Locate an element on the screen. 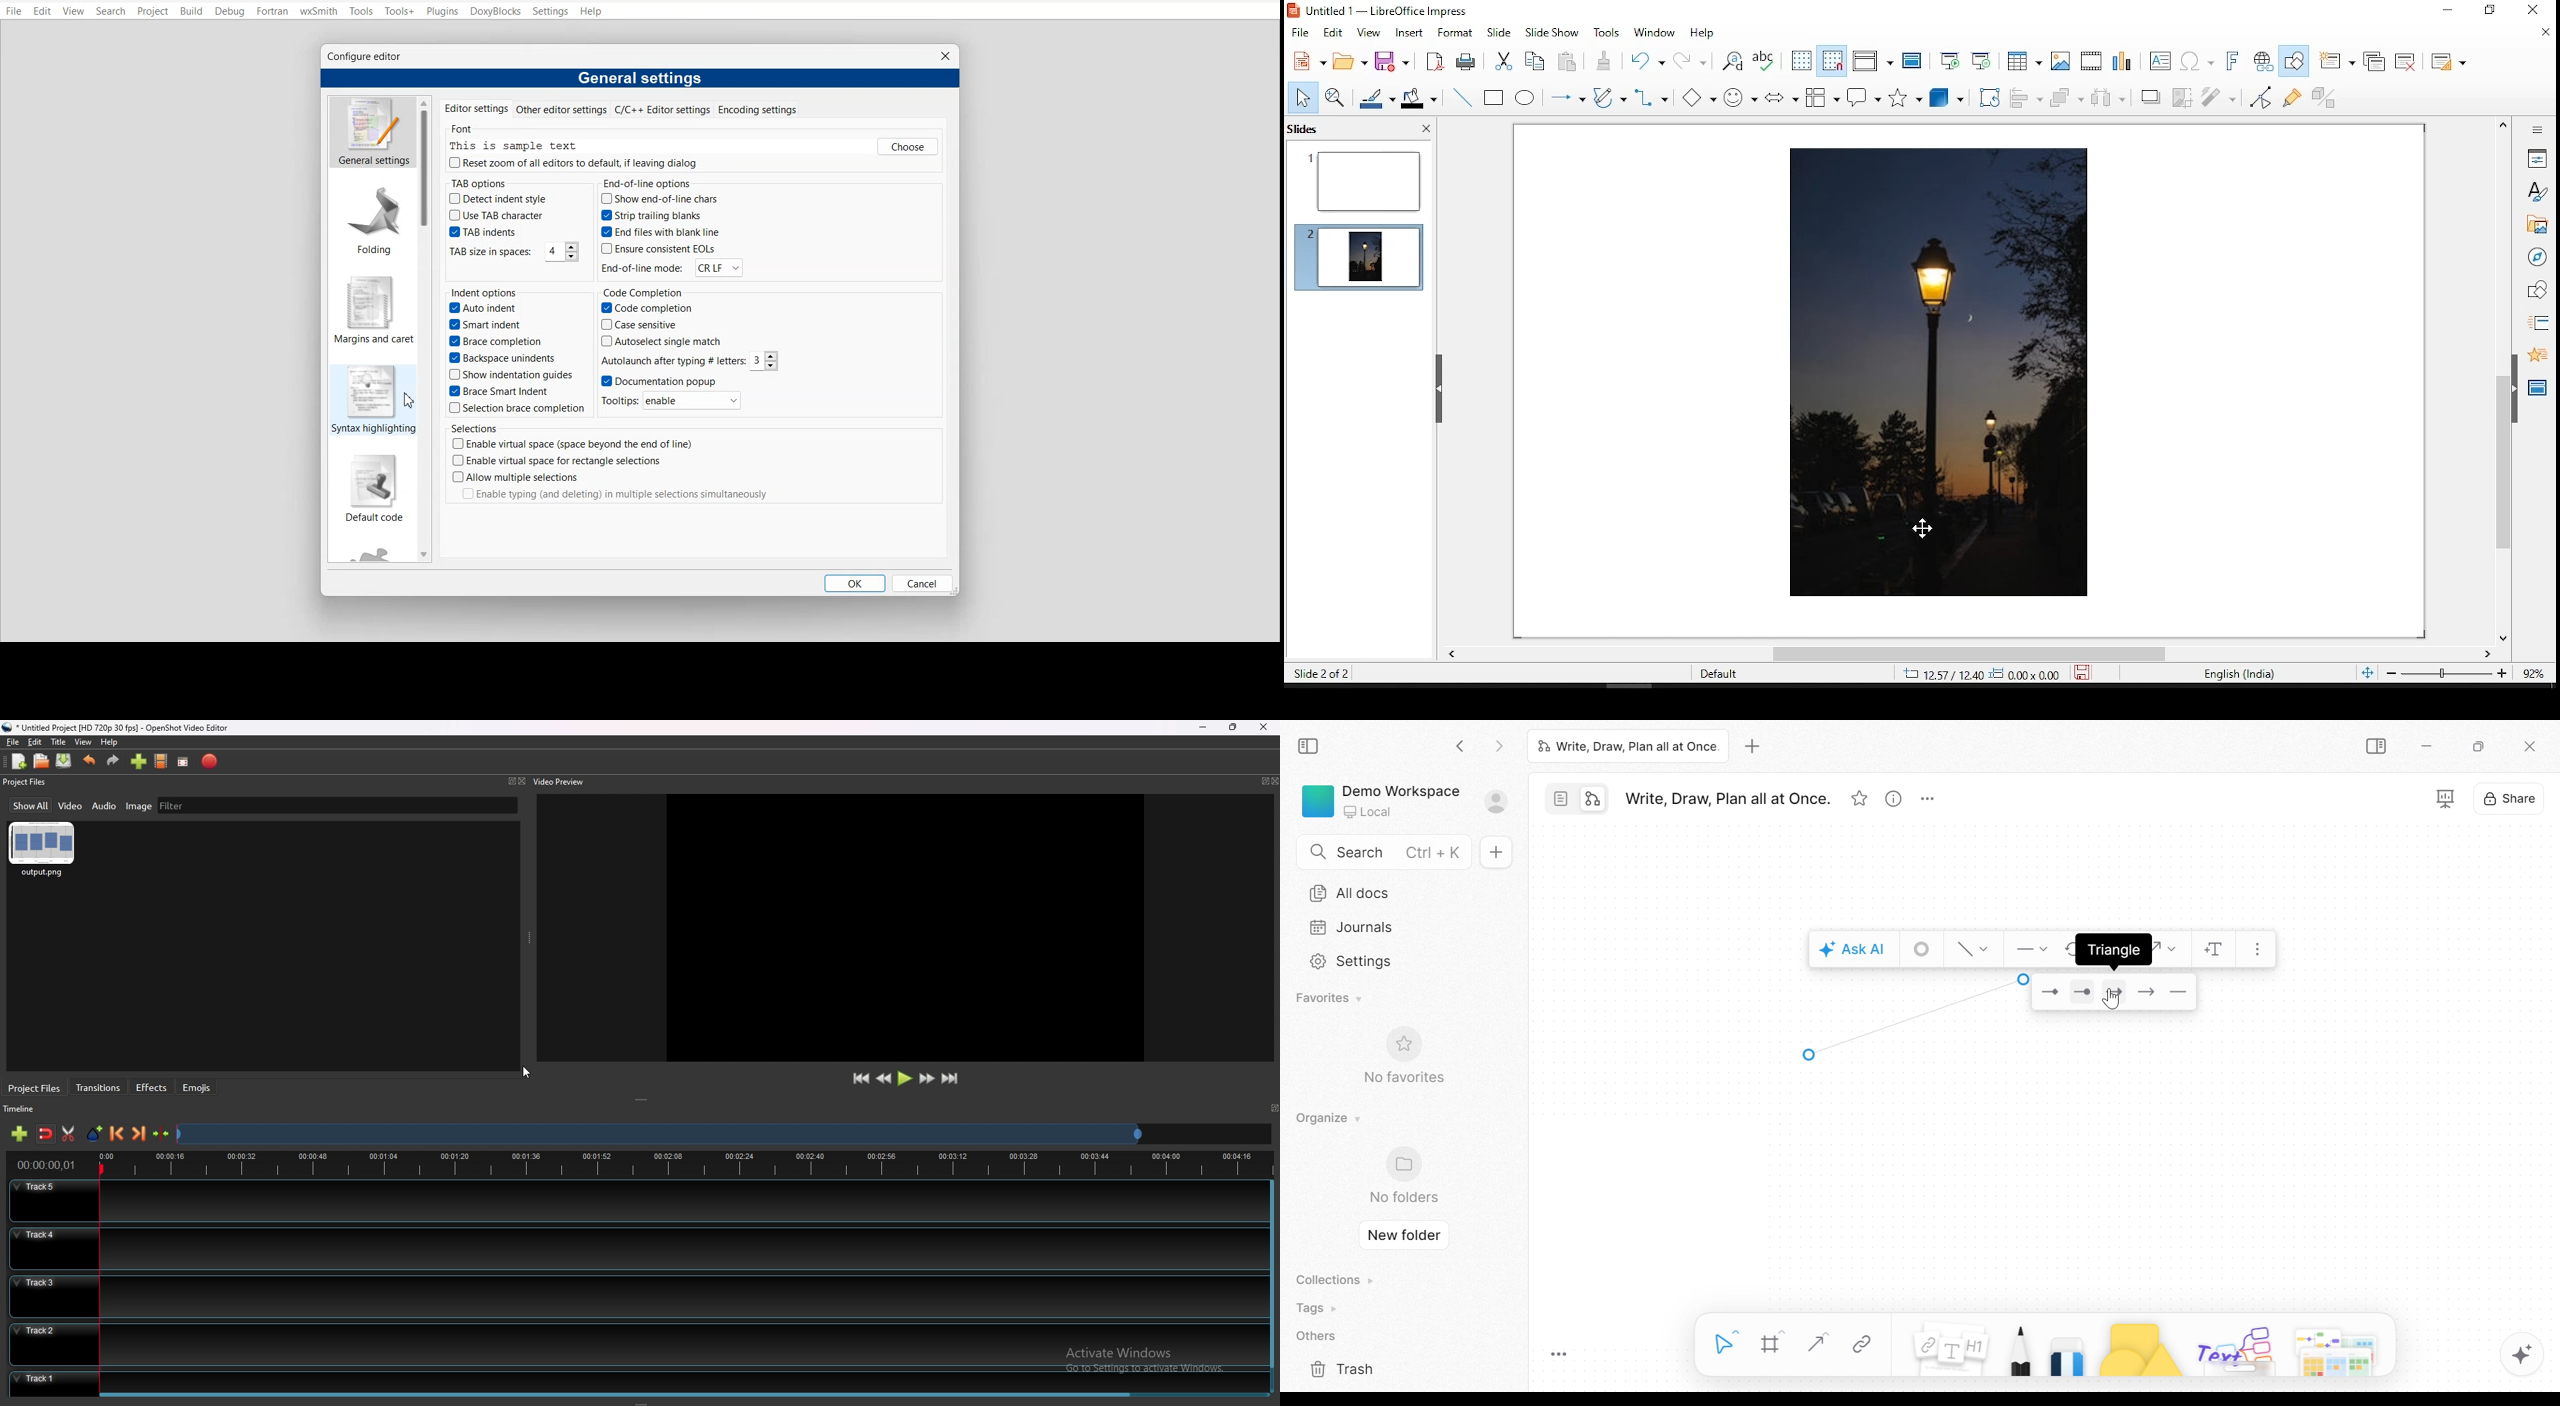  Brace completion is located at coordinates (500, 341).